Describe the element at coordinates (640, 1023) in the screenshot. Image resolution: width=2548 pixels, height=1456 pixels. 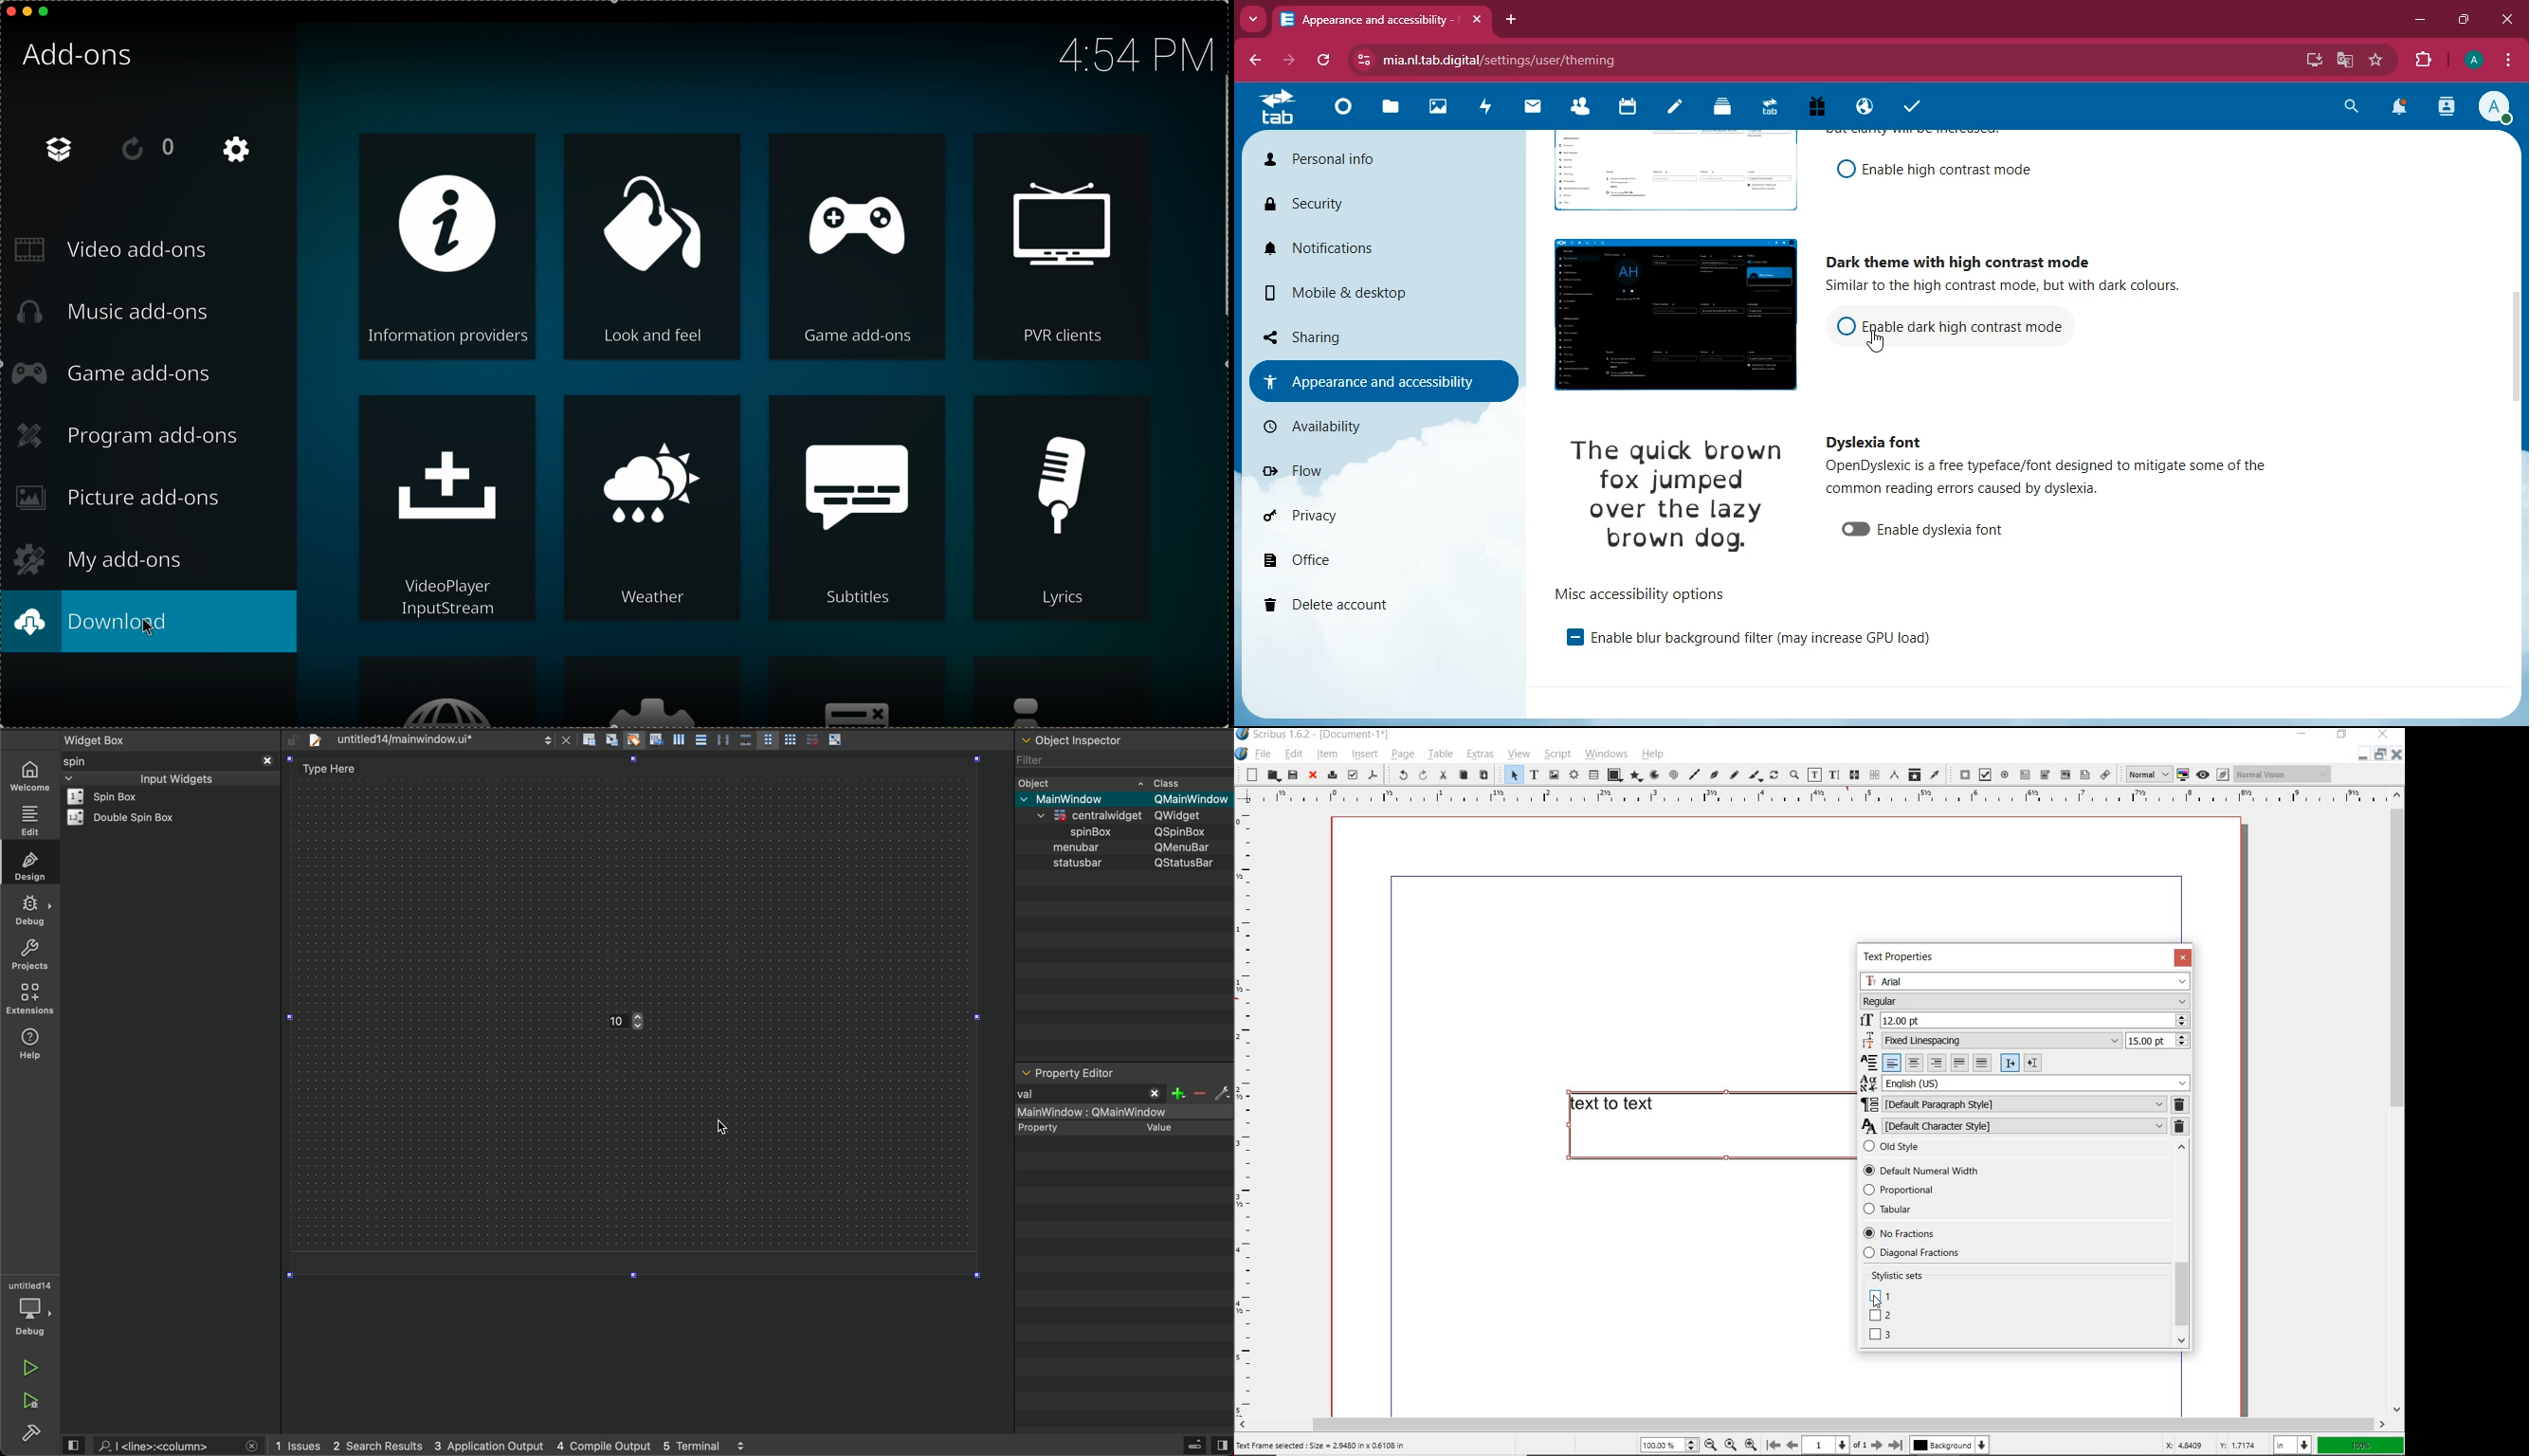
I see `spin box with integet 10` at that location.